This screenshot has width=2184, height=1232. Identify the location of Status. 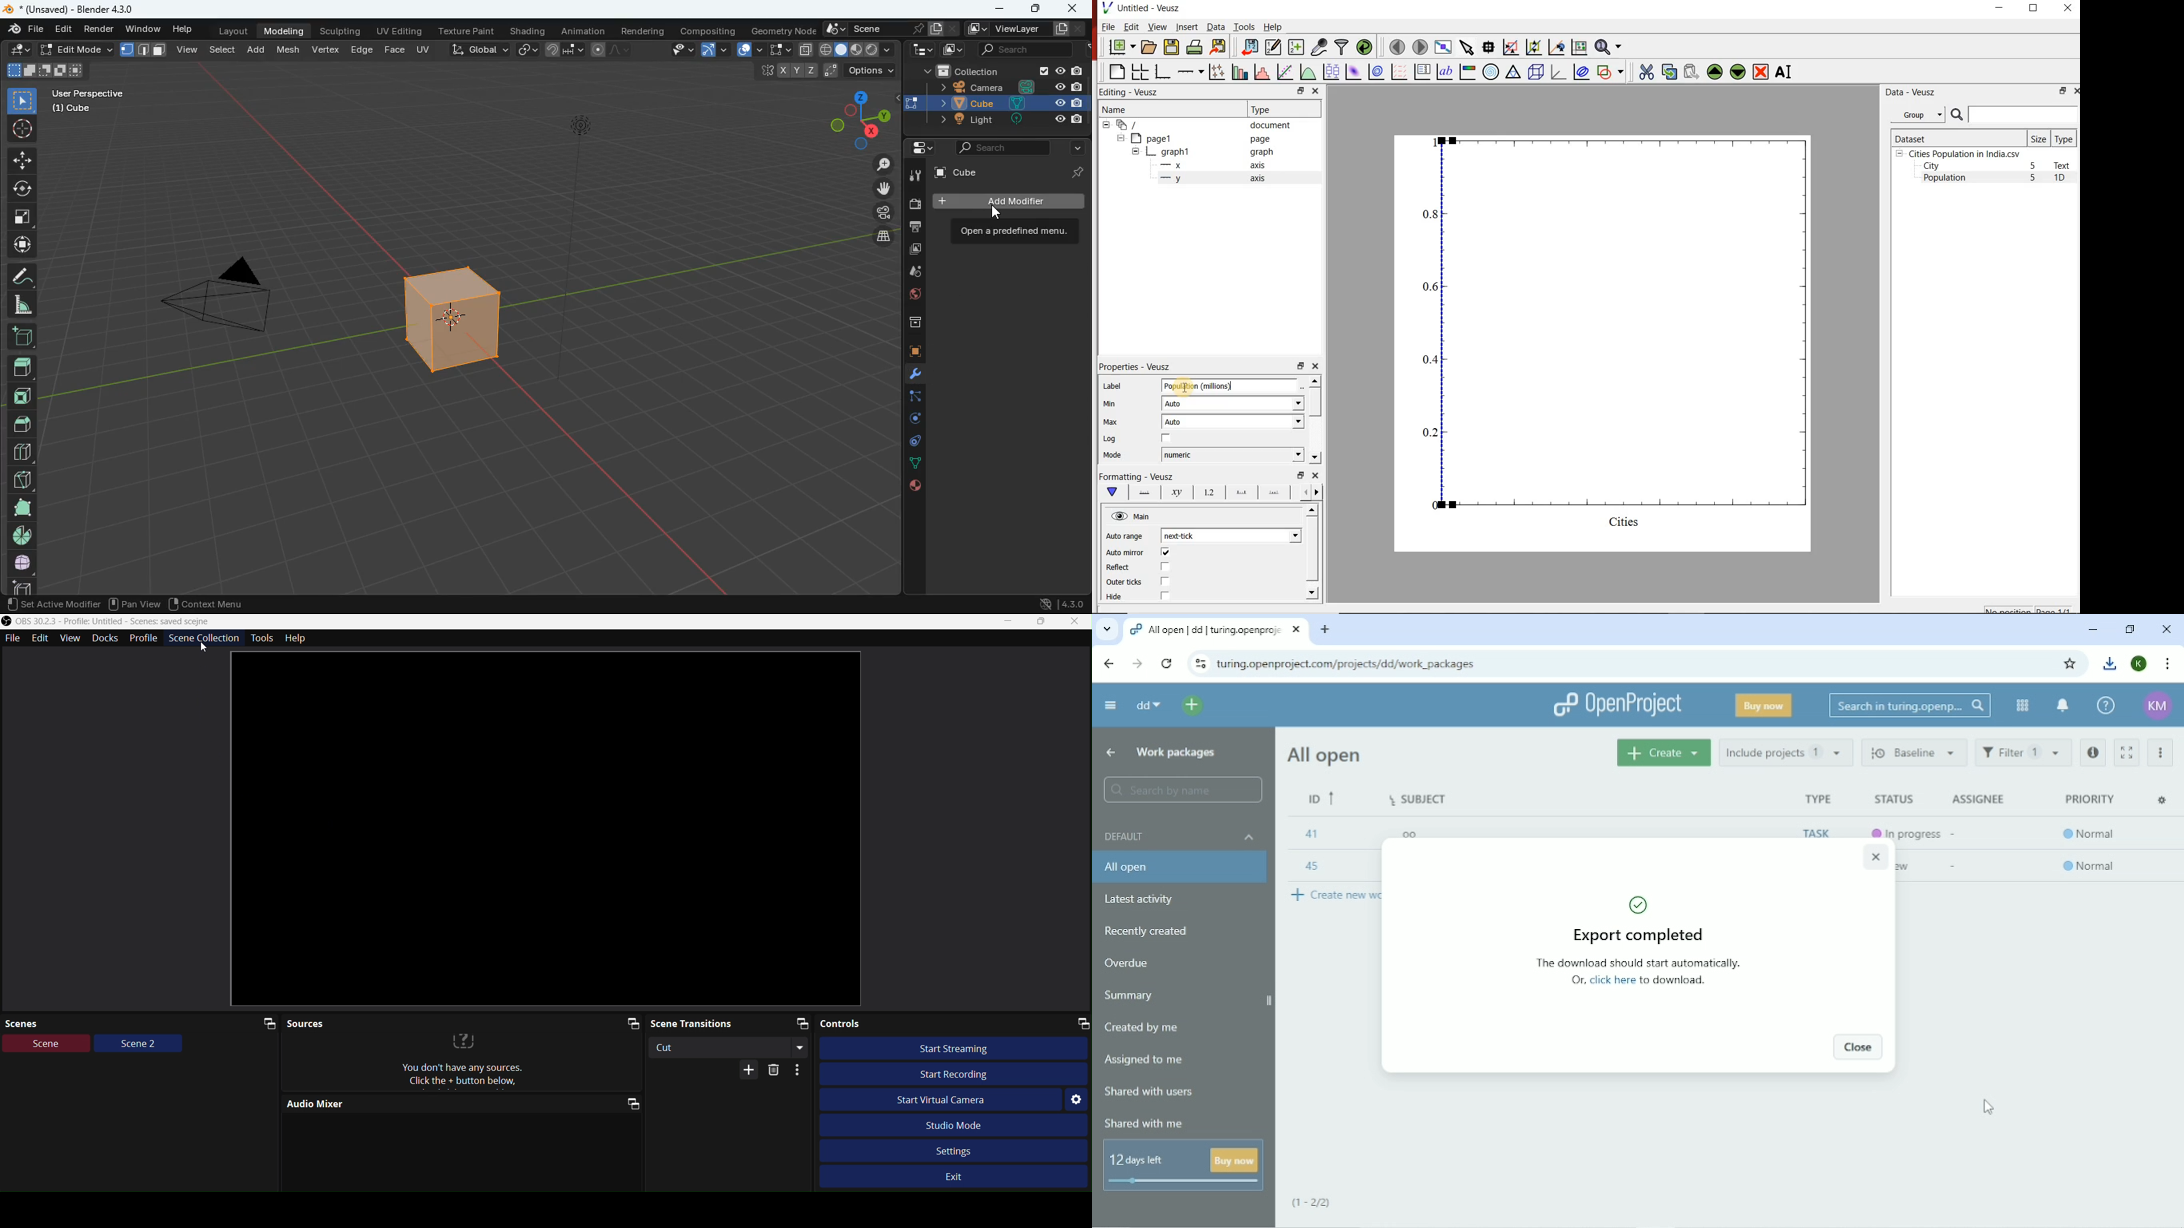
(1894, 800).